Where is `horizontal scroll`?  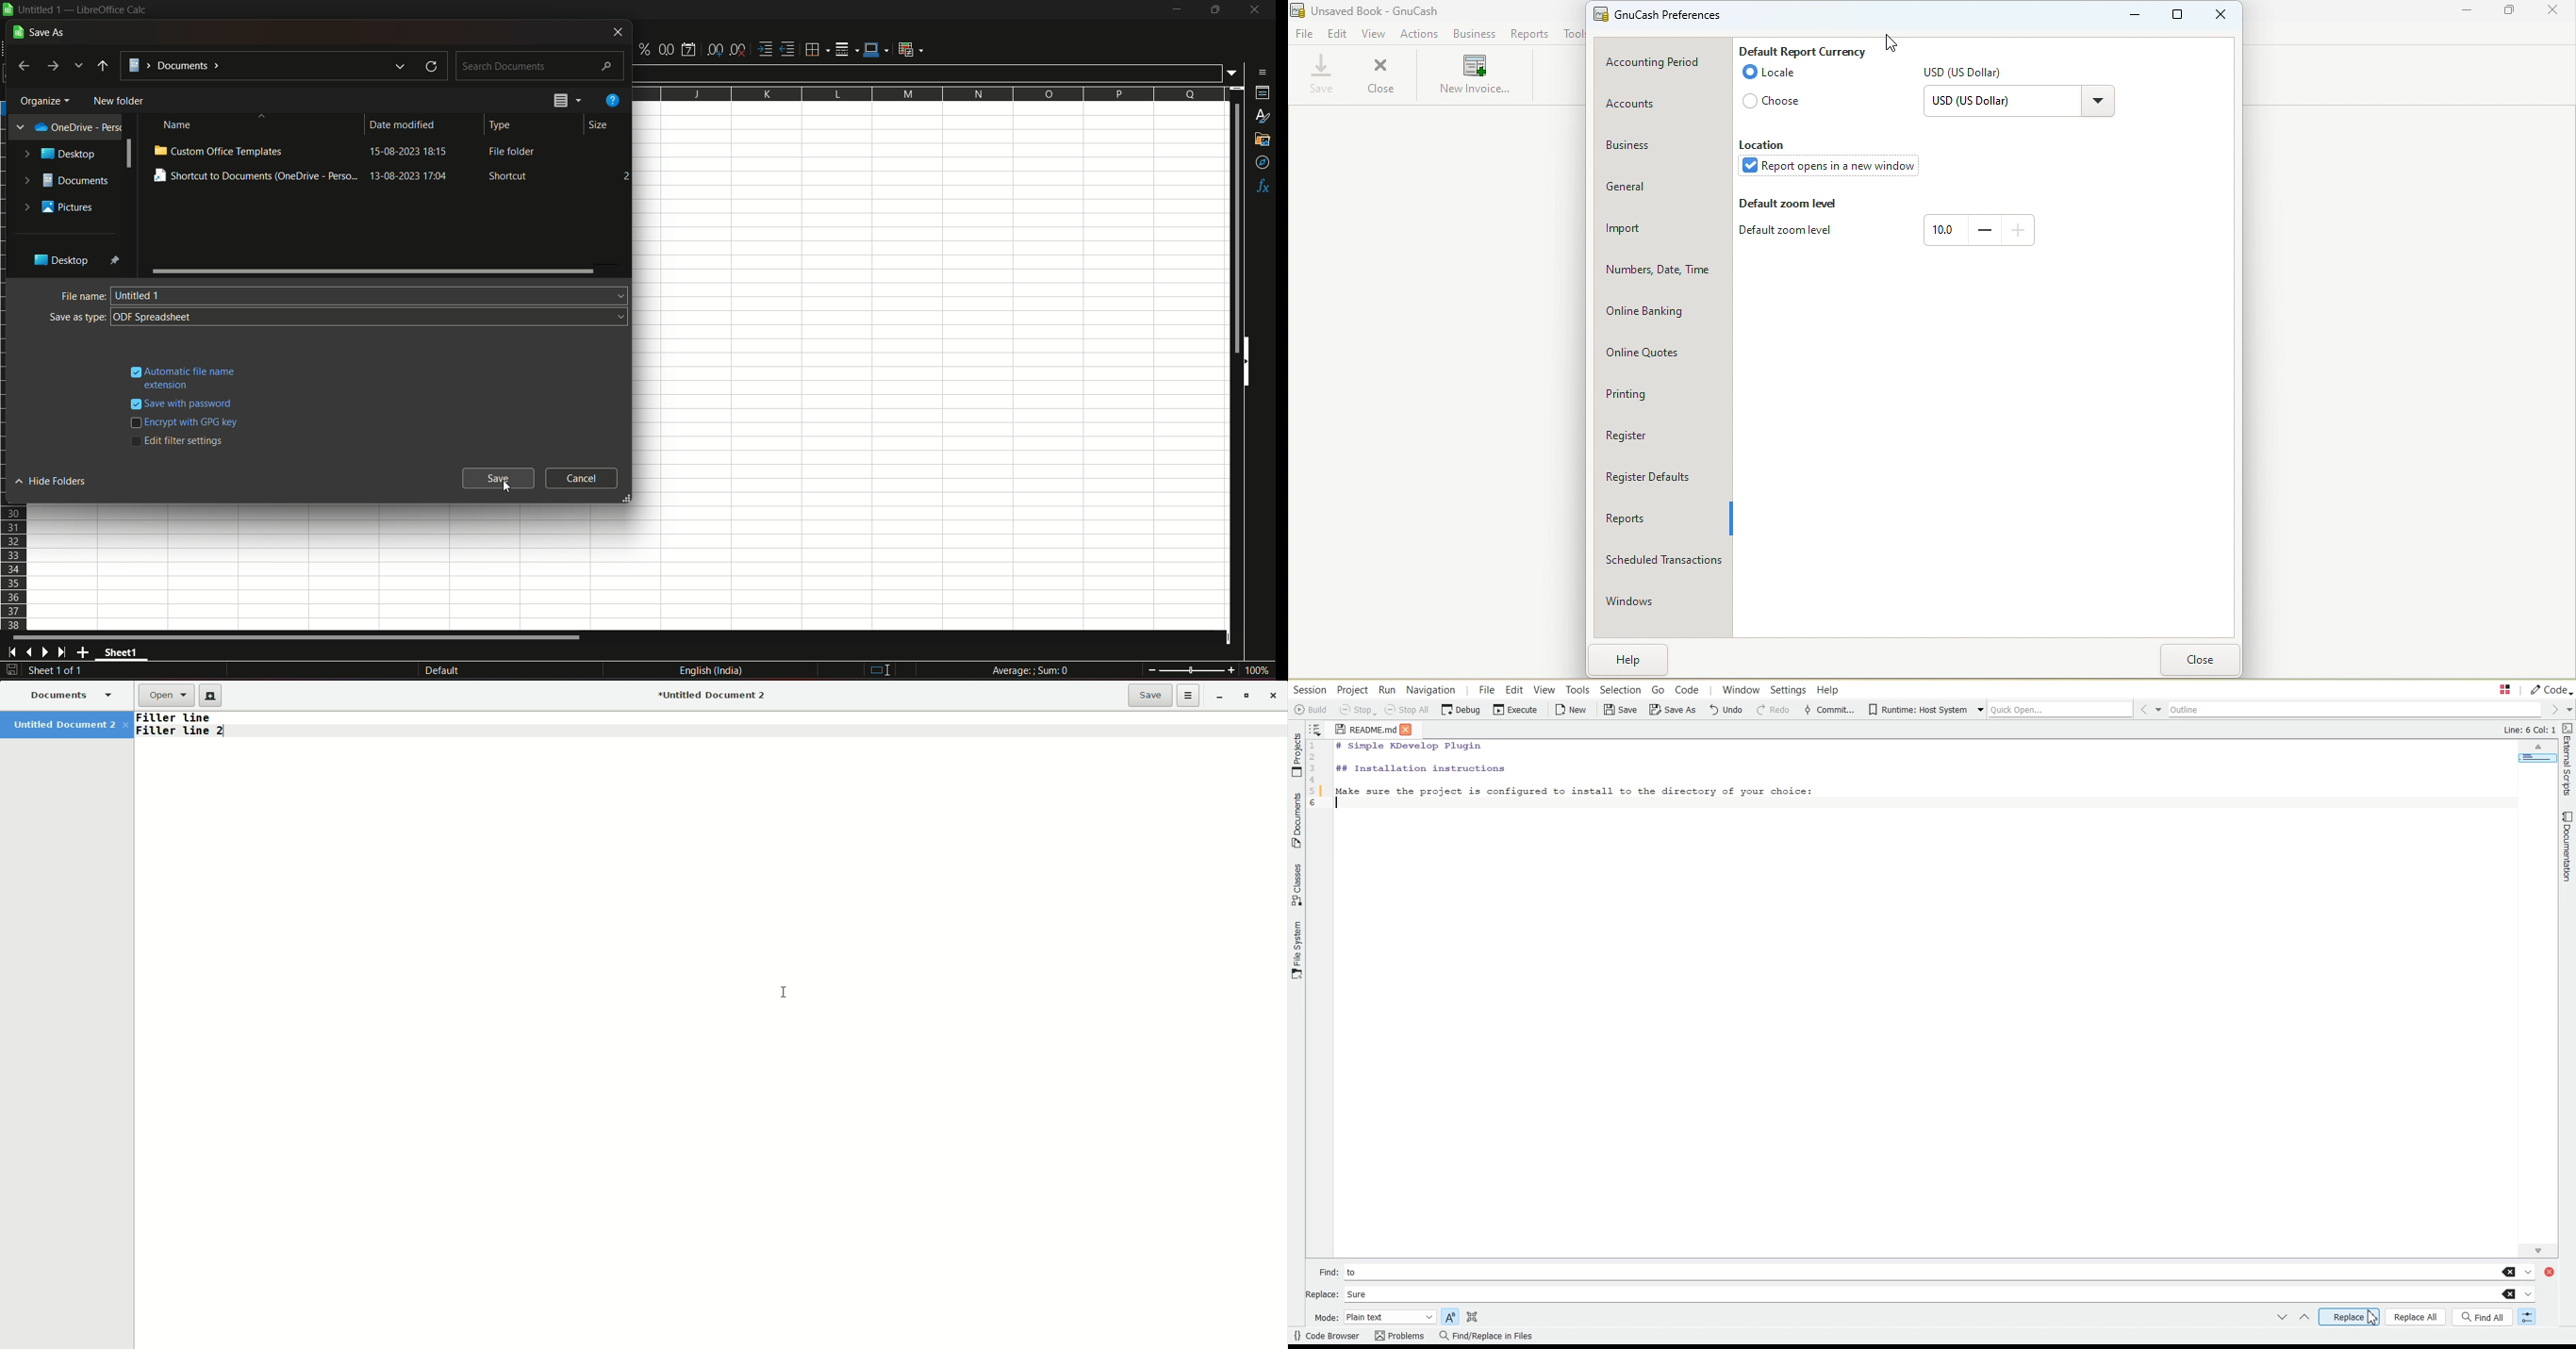
horizontal scroll is located at coordinates (300, 637).